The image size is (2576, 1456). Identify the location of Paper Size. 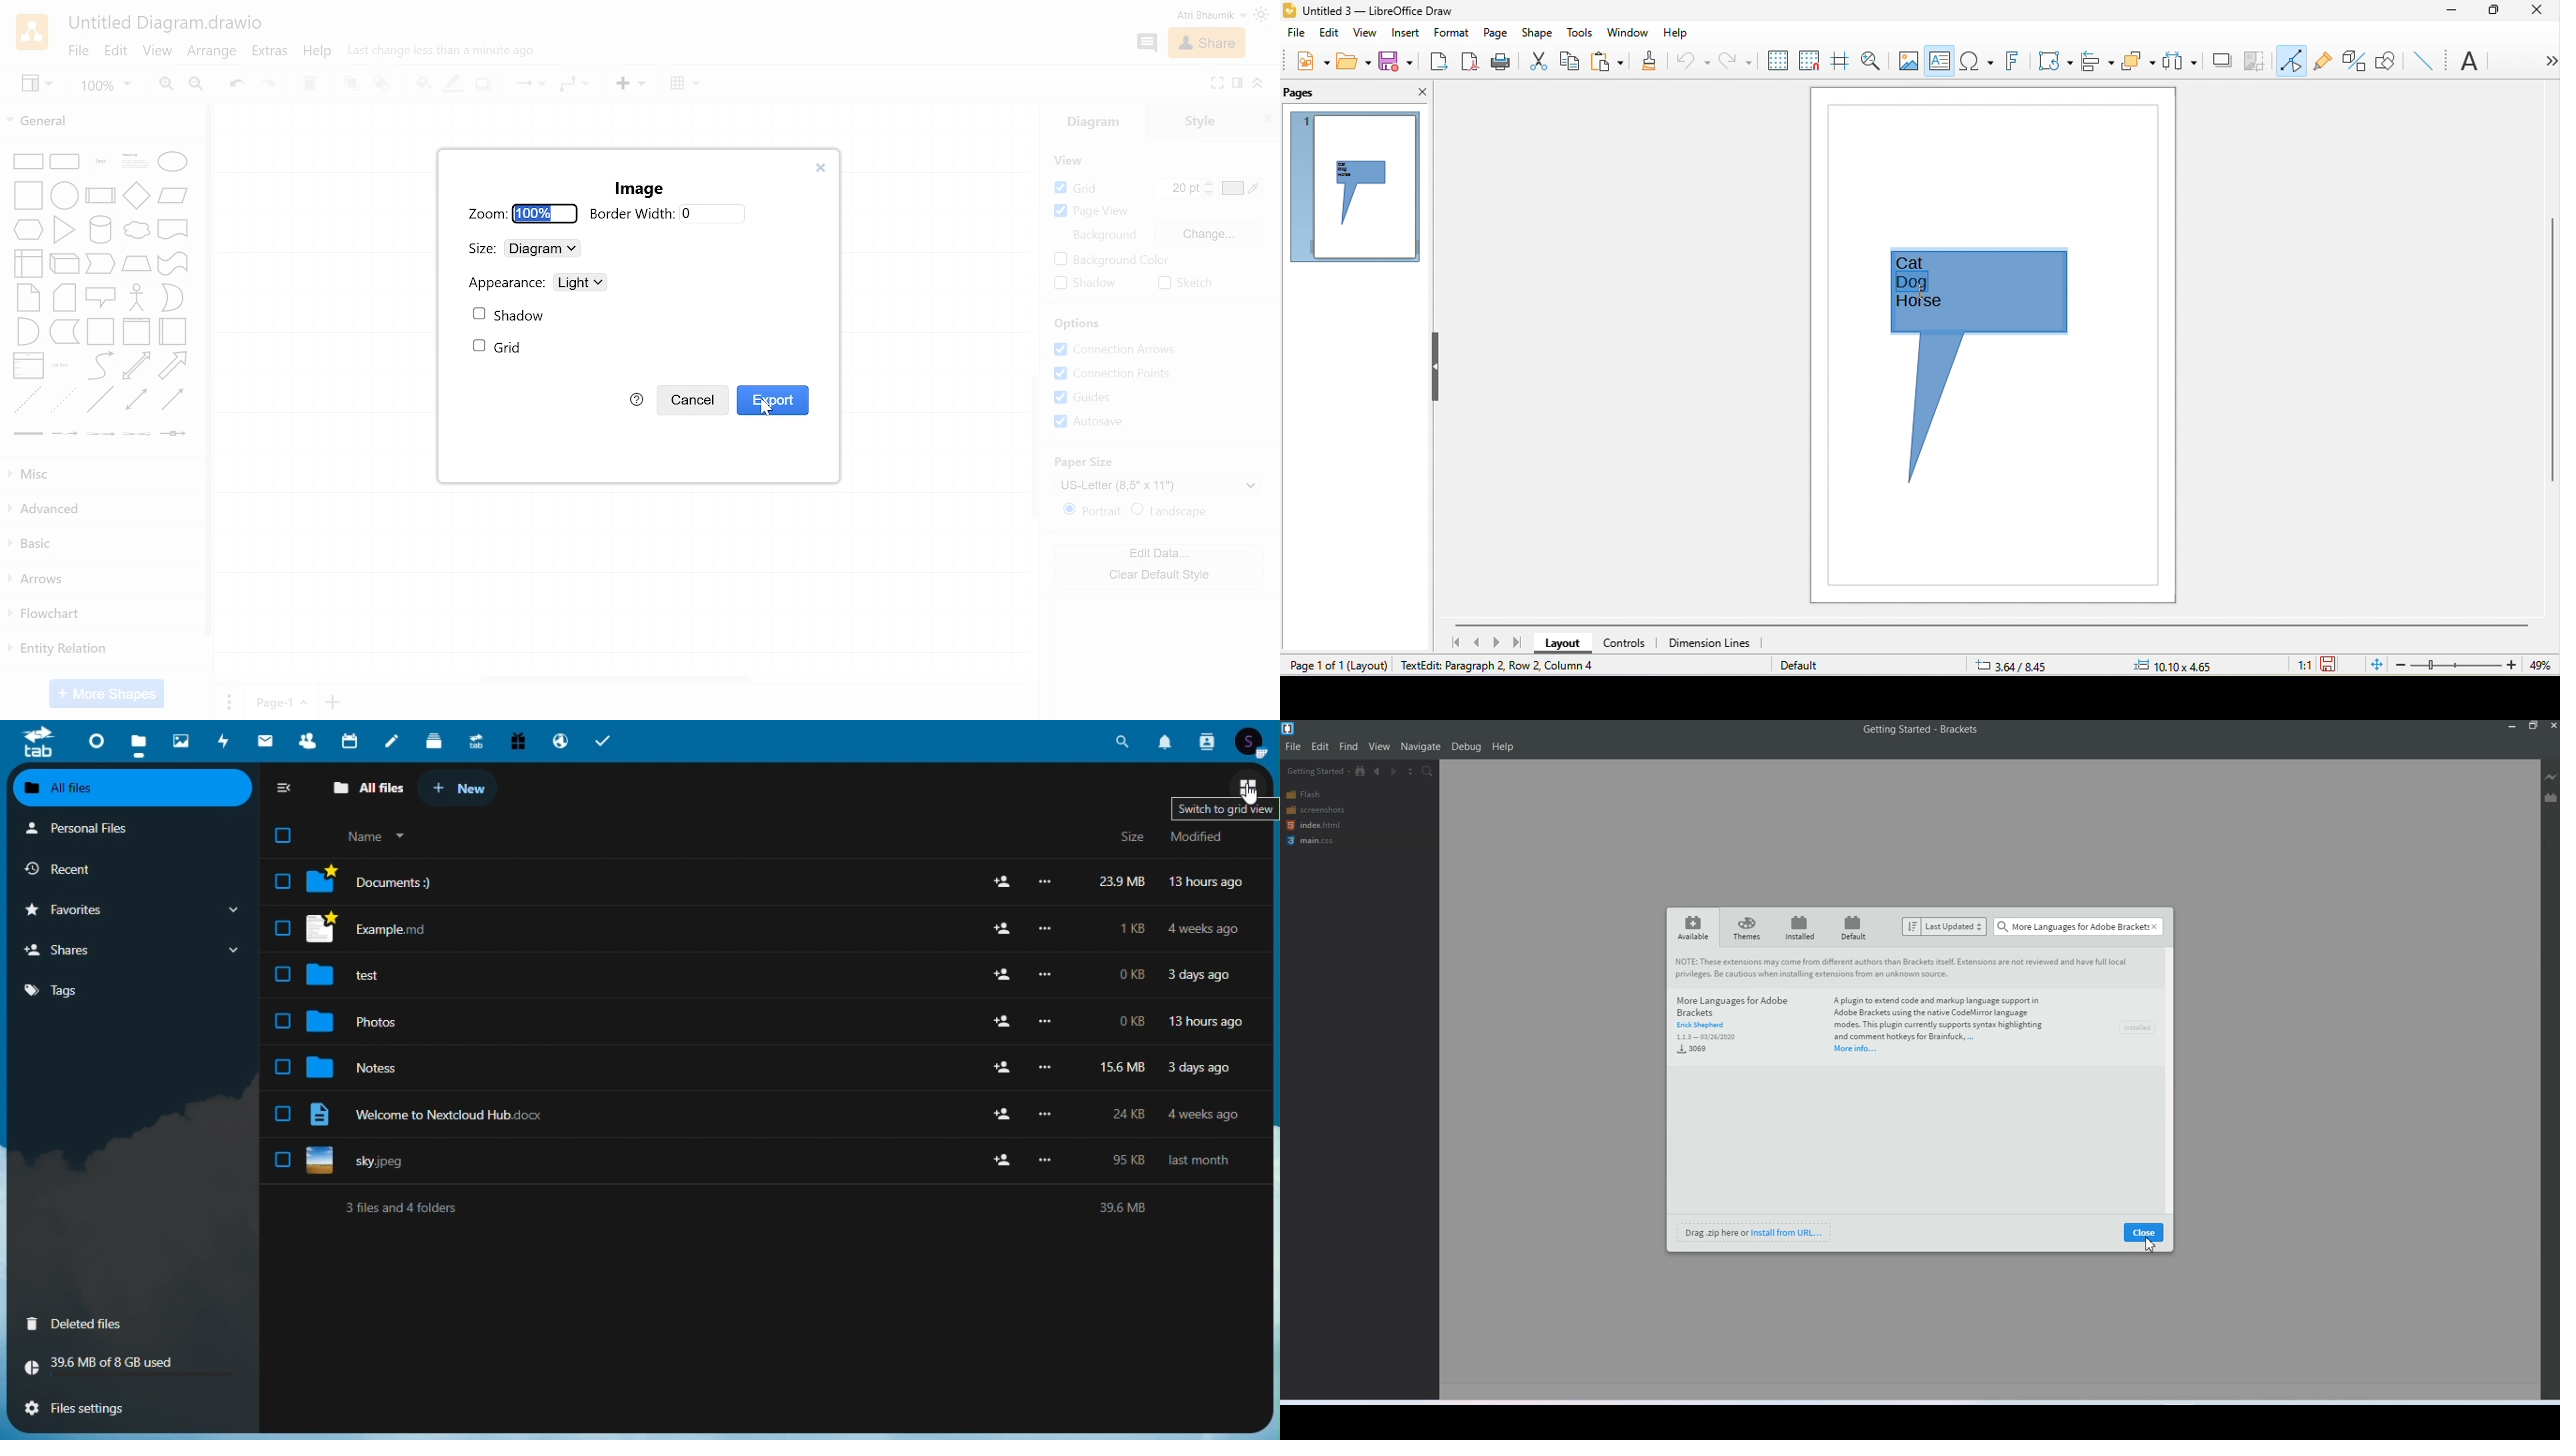
(1083, 460).